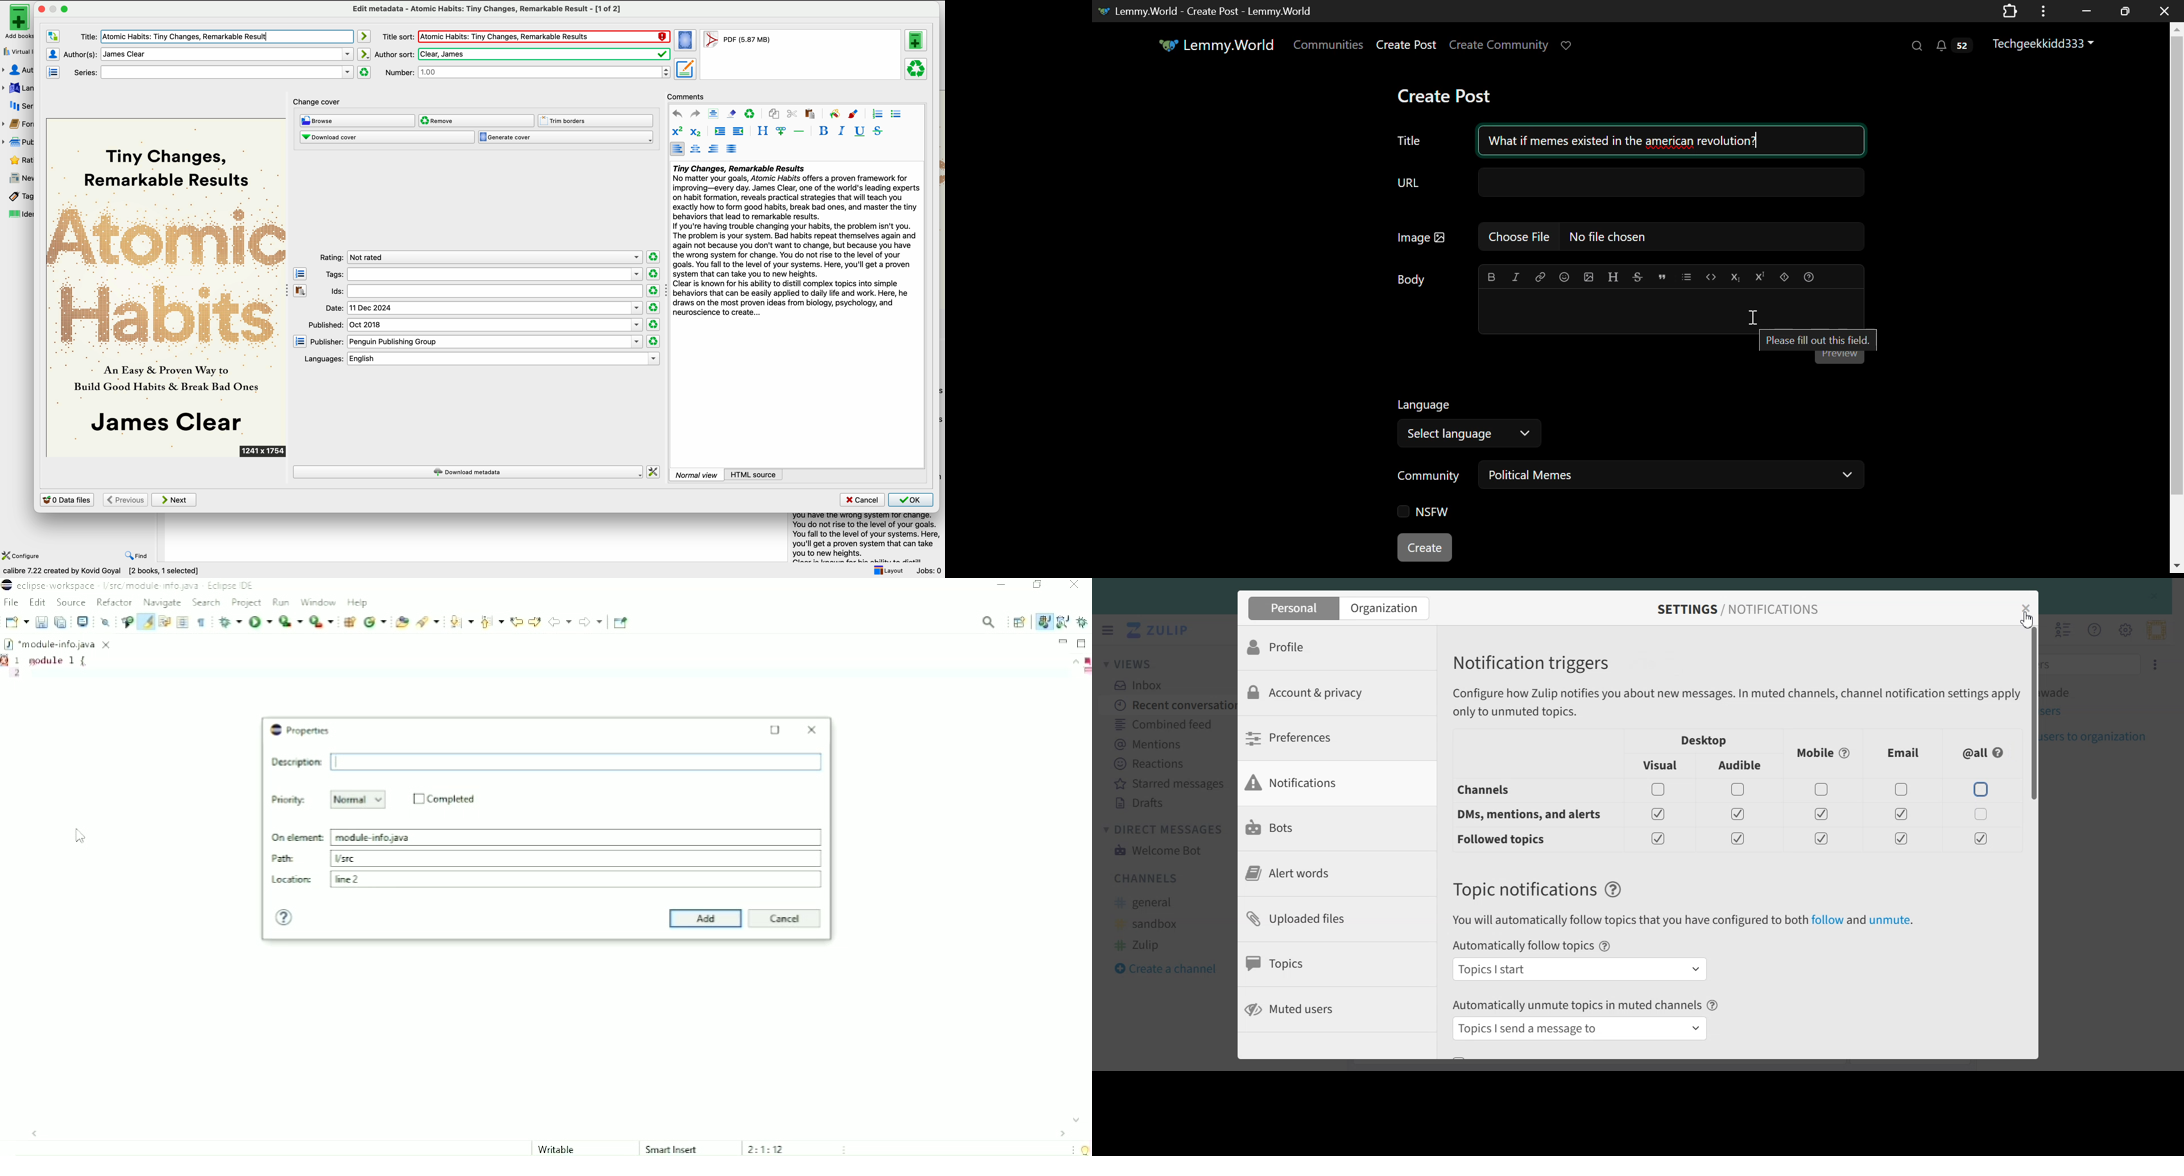 This screenshot has height=1176, width=2184. What do you see at coordinates (1158, 849) in the screenshot?
I see `Welcome Bot` at bounding box center [1158, 849].